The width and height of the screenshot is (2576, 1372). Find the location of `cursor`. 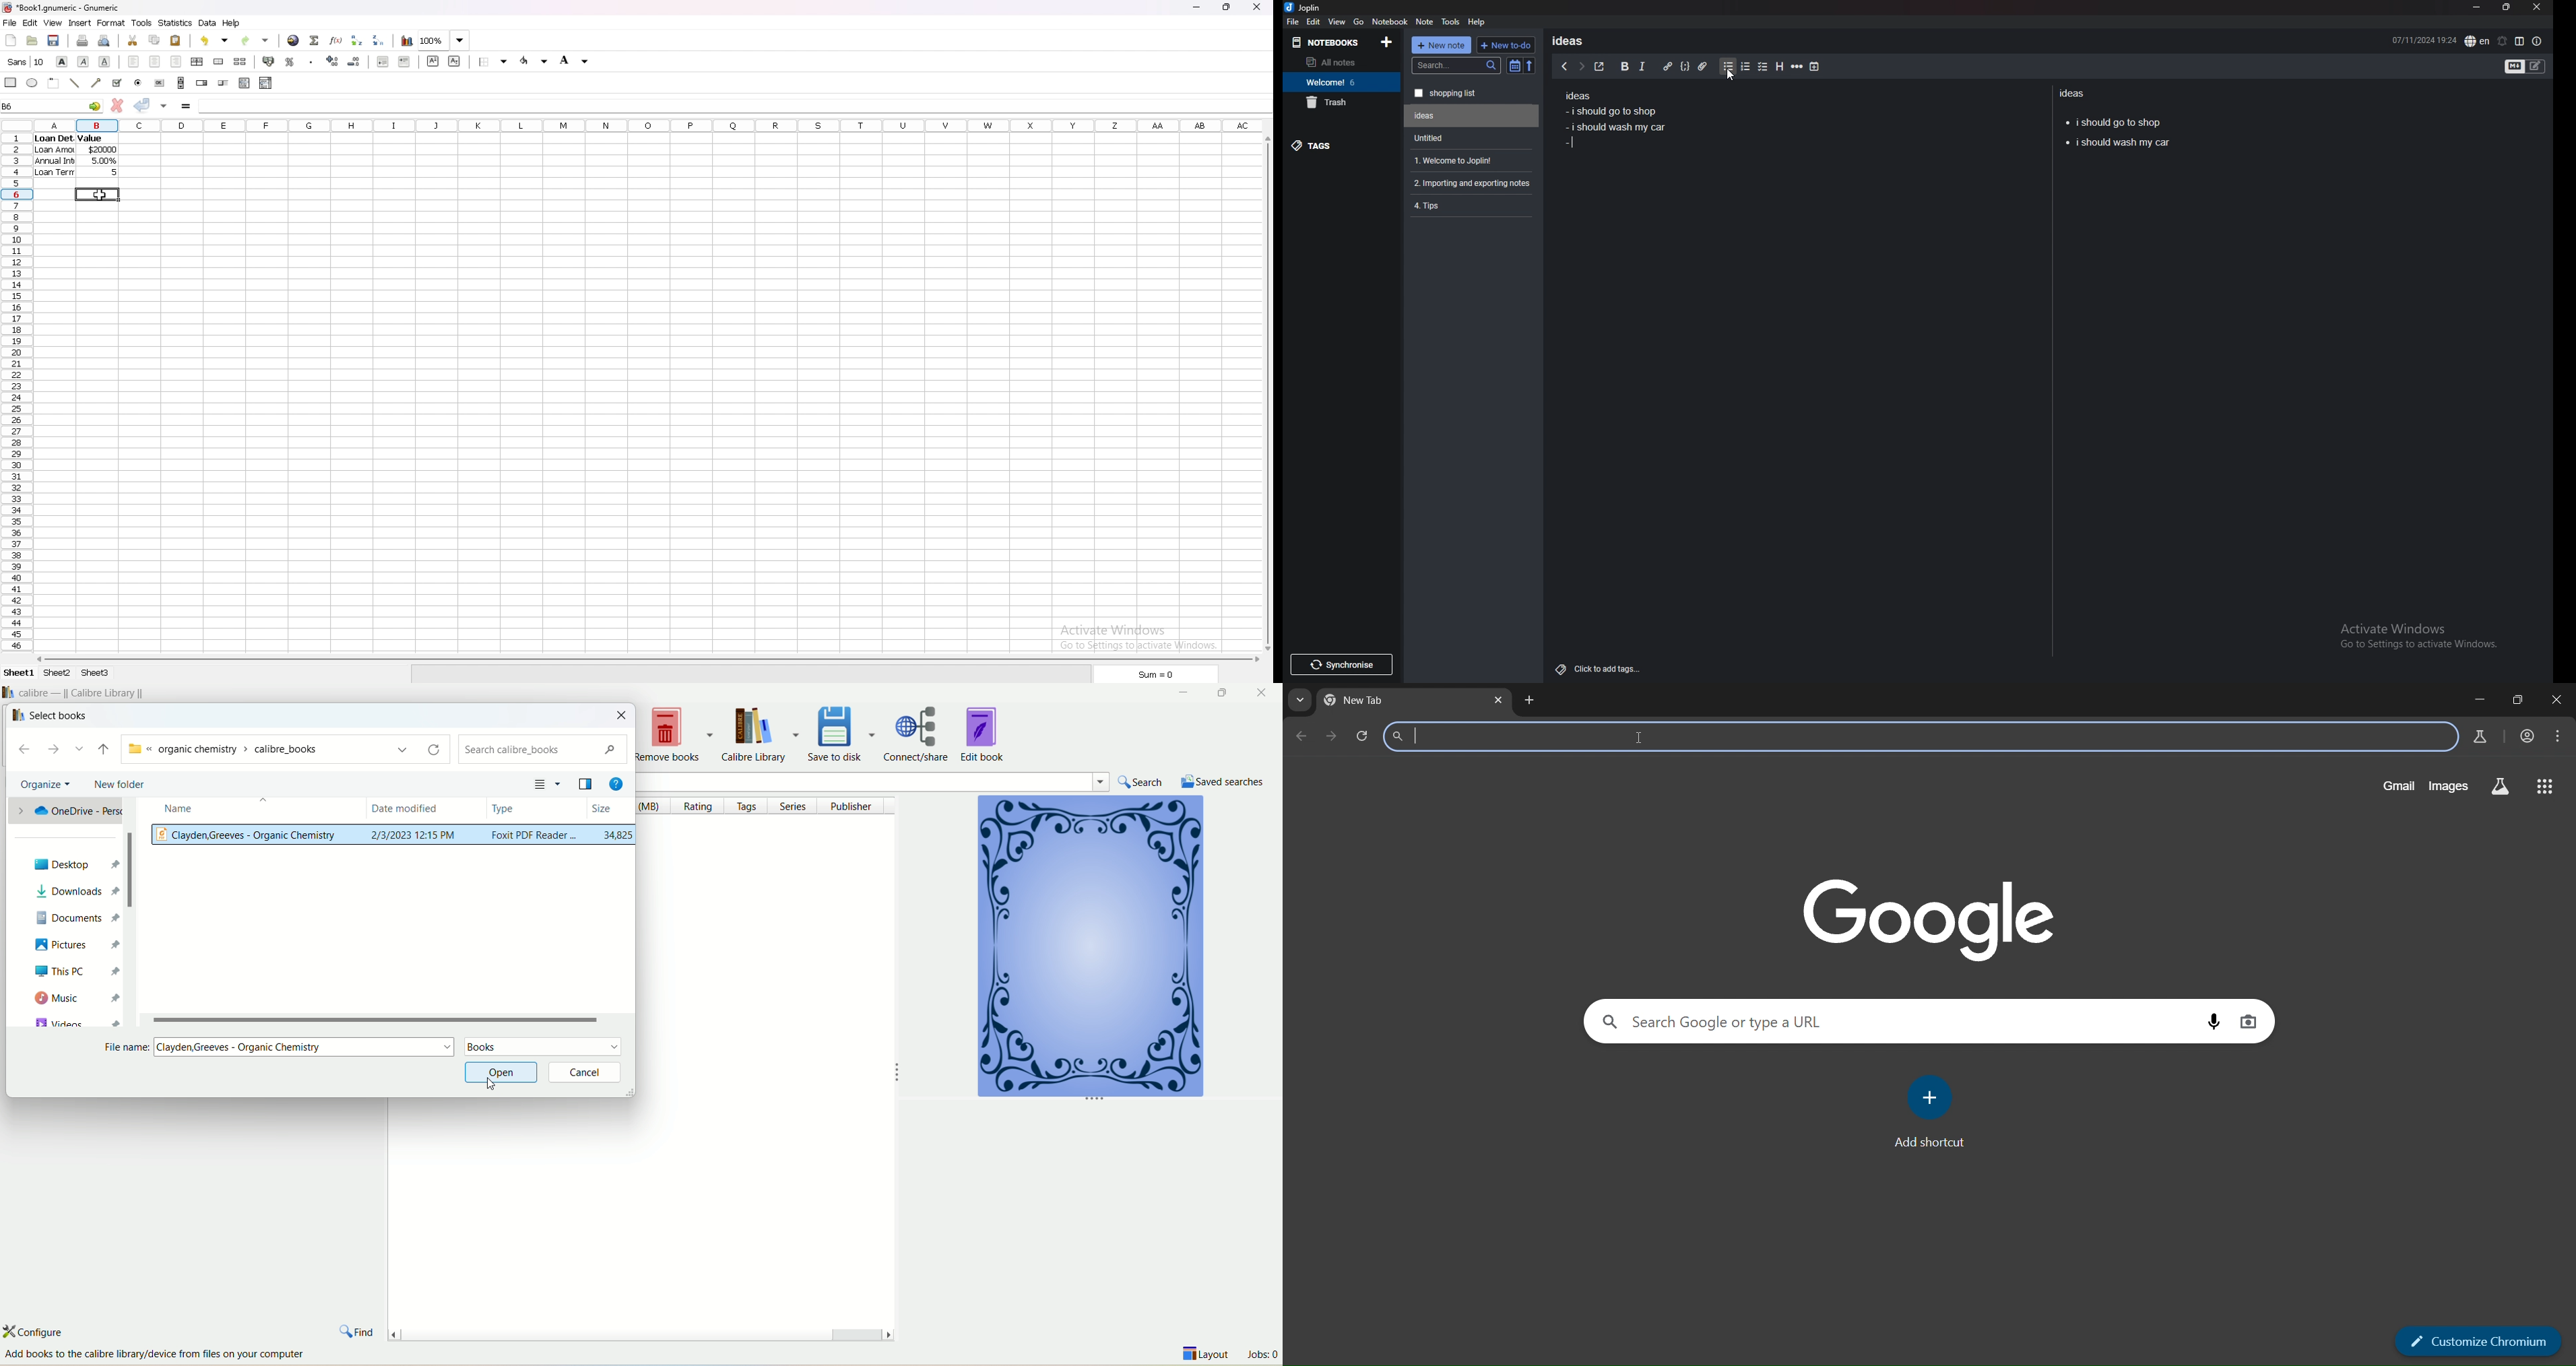

cursor is located at coordinates (490, 1084).